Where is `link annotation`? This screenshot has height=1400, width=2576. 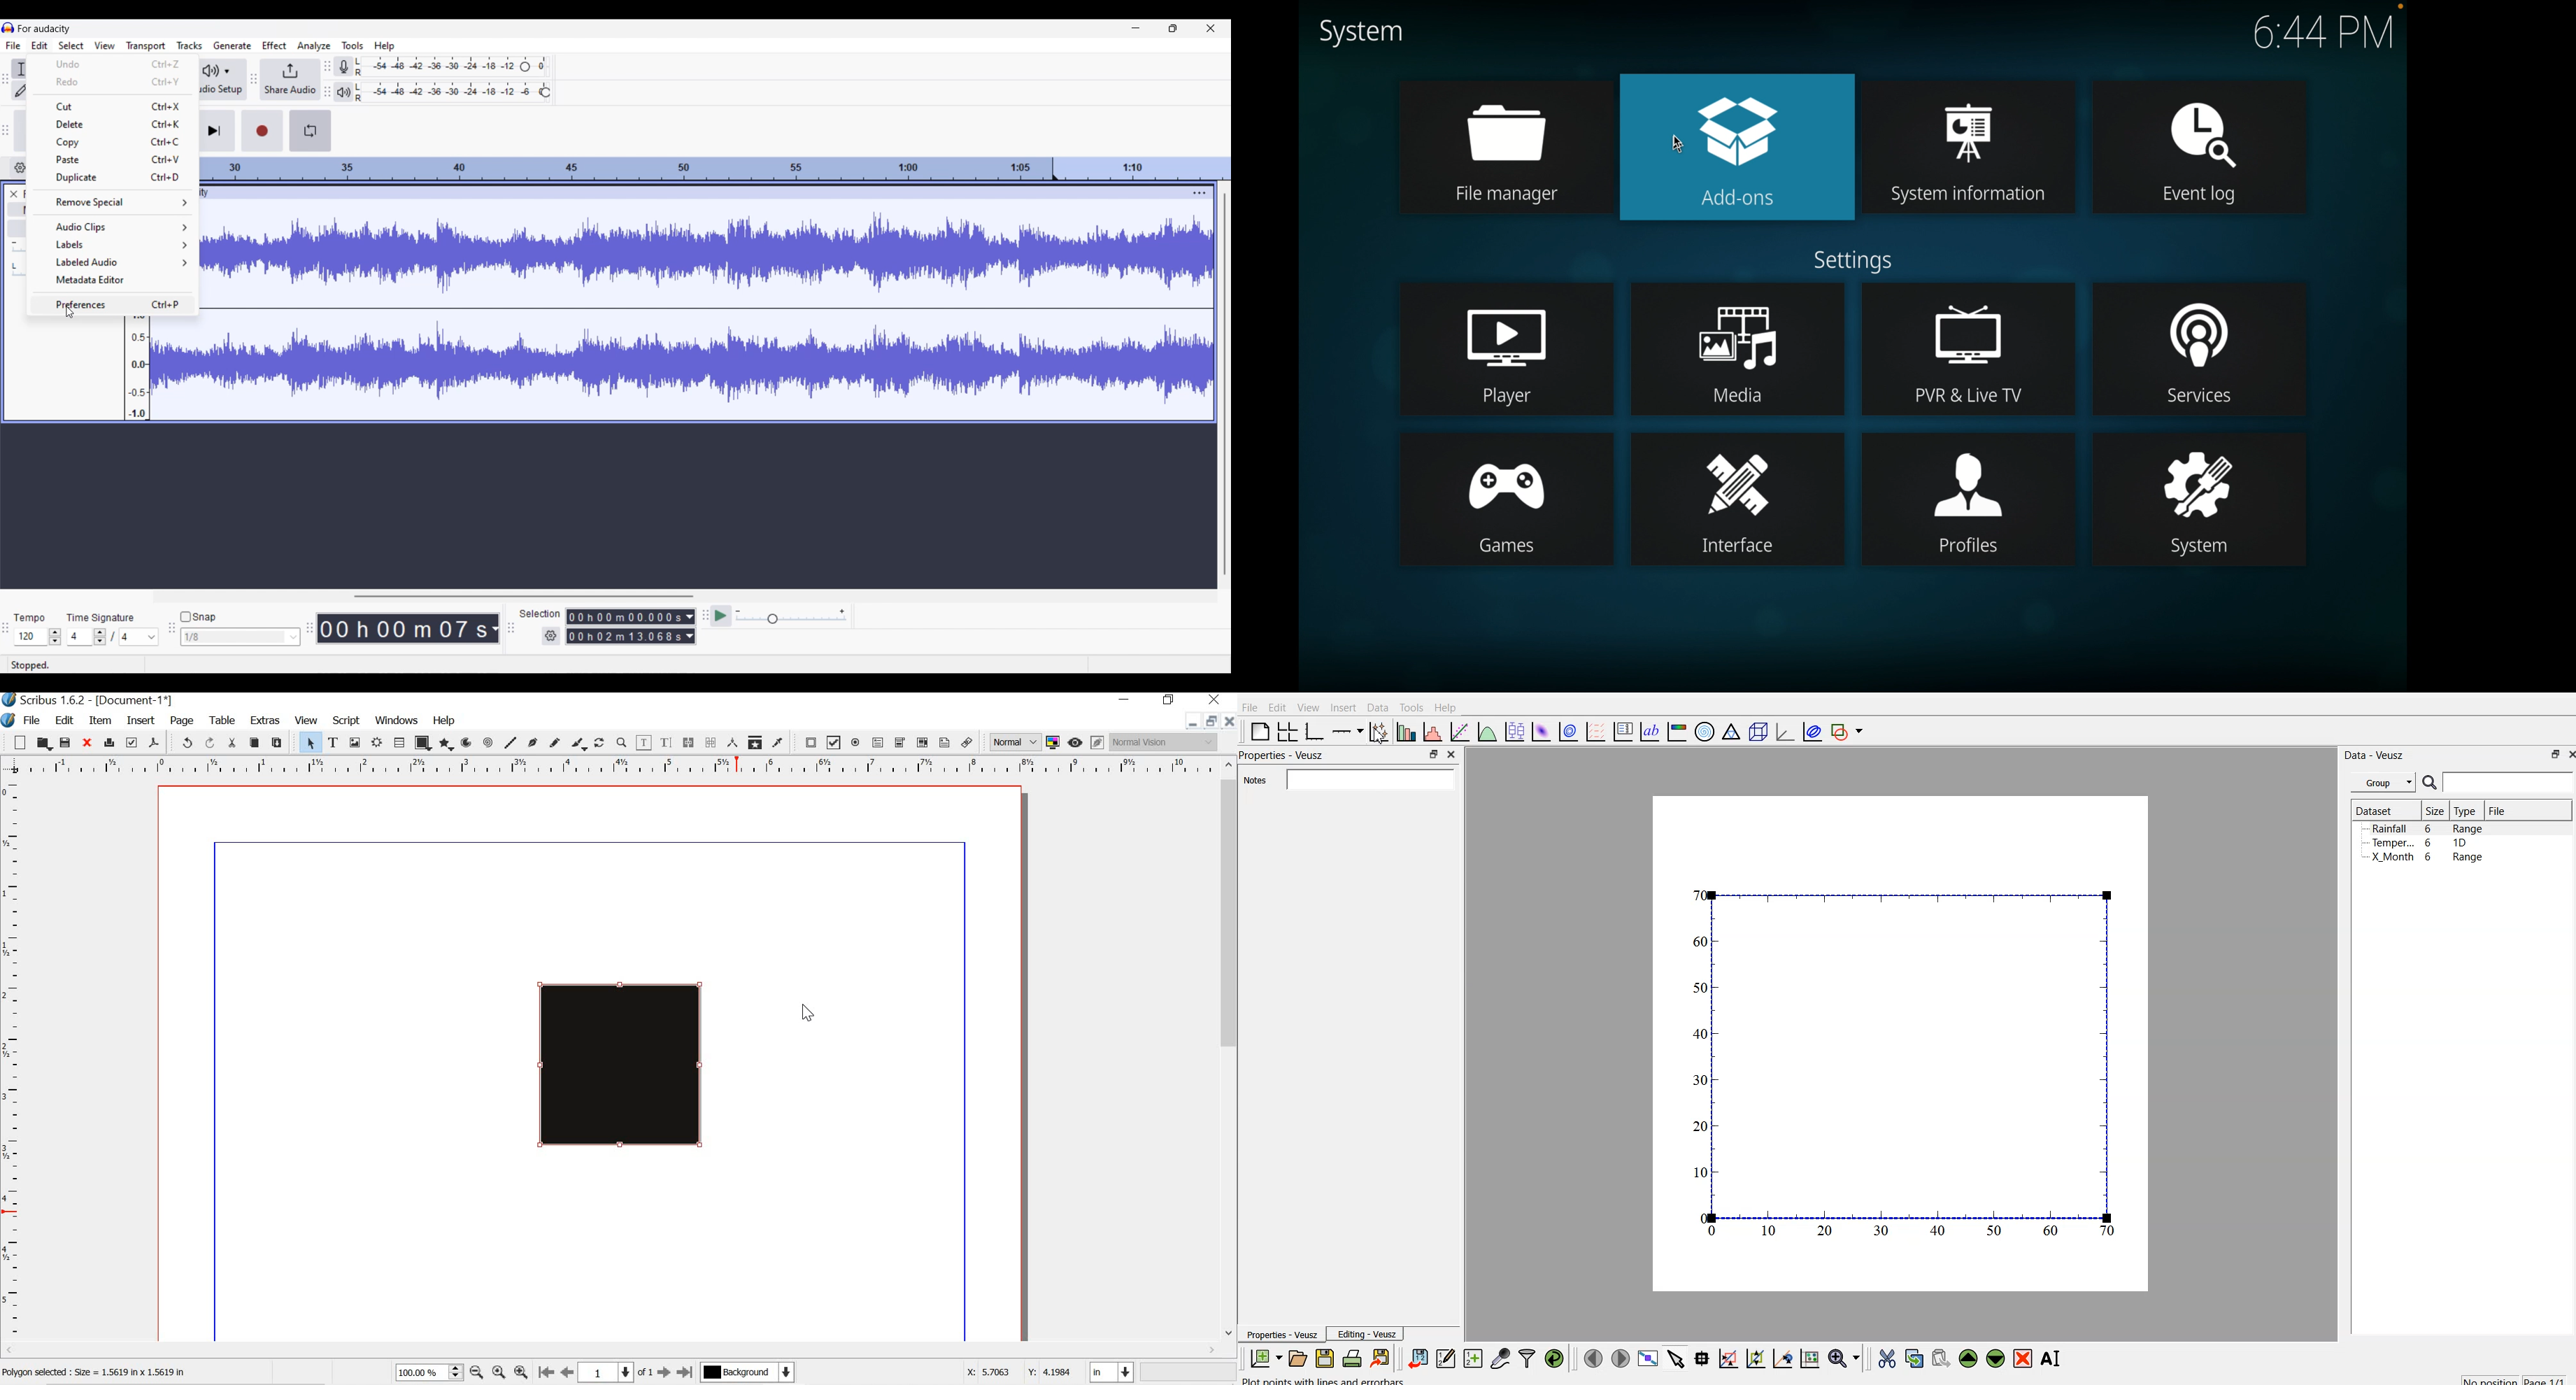
link annotation is located at coordinates (968, 740).